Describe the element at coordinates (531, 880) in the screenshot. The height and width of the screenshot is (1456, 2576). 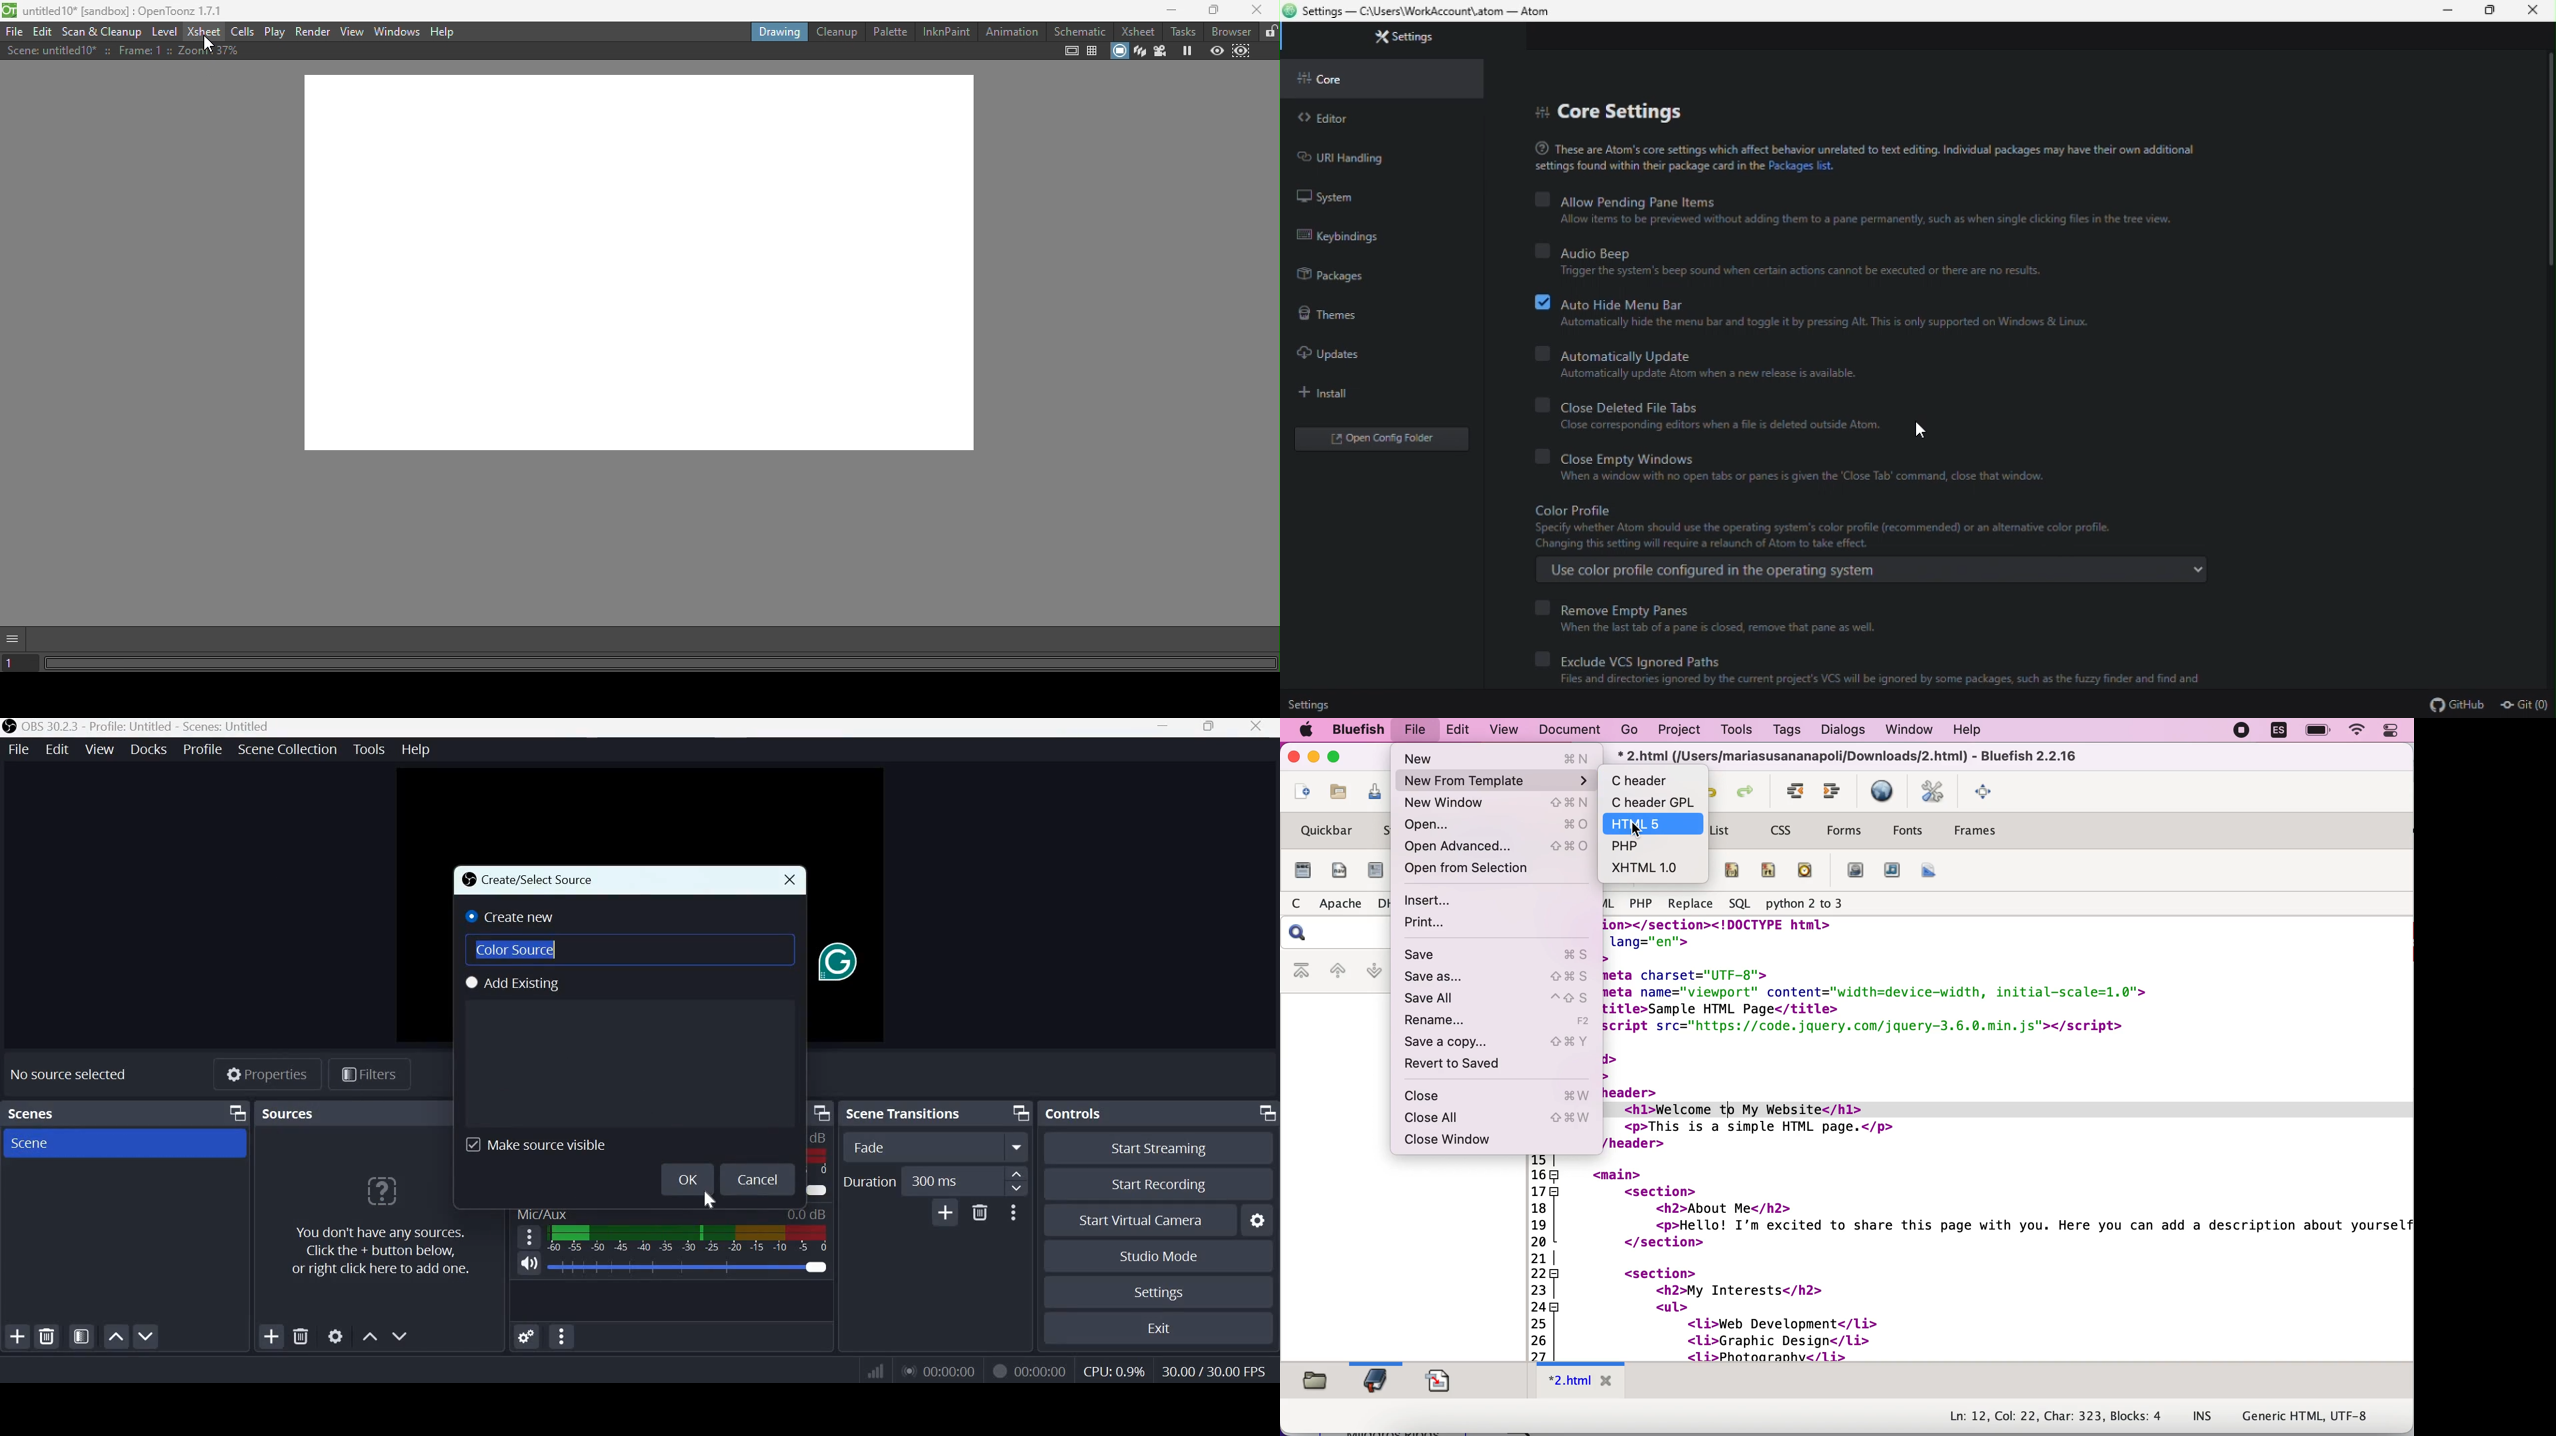
I see `Create/Select Source` at that location.